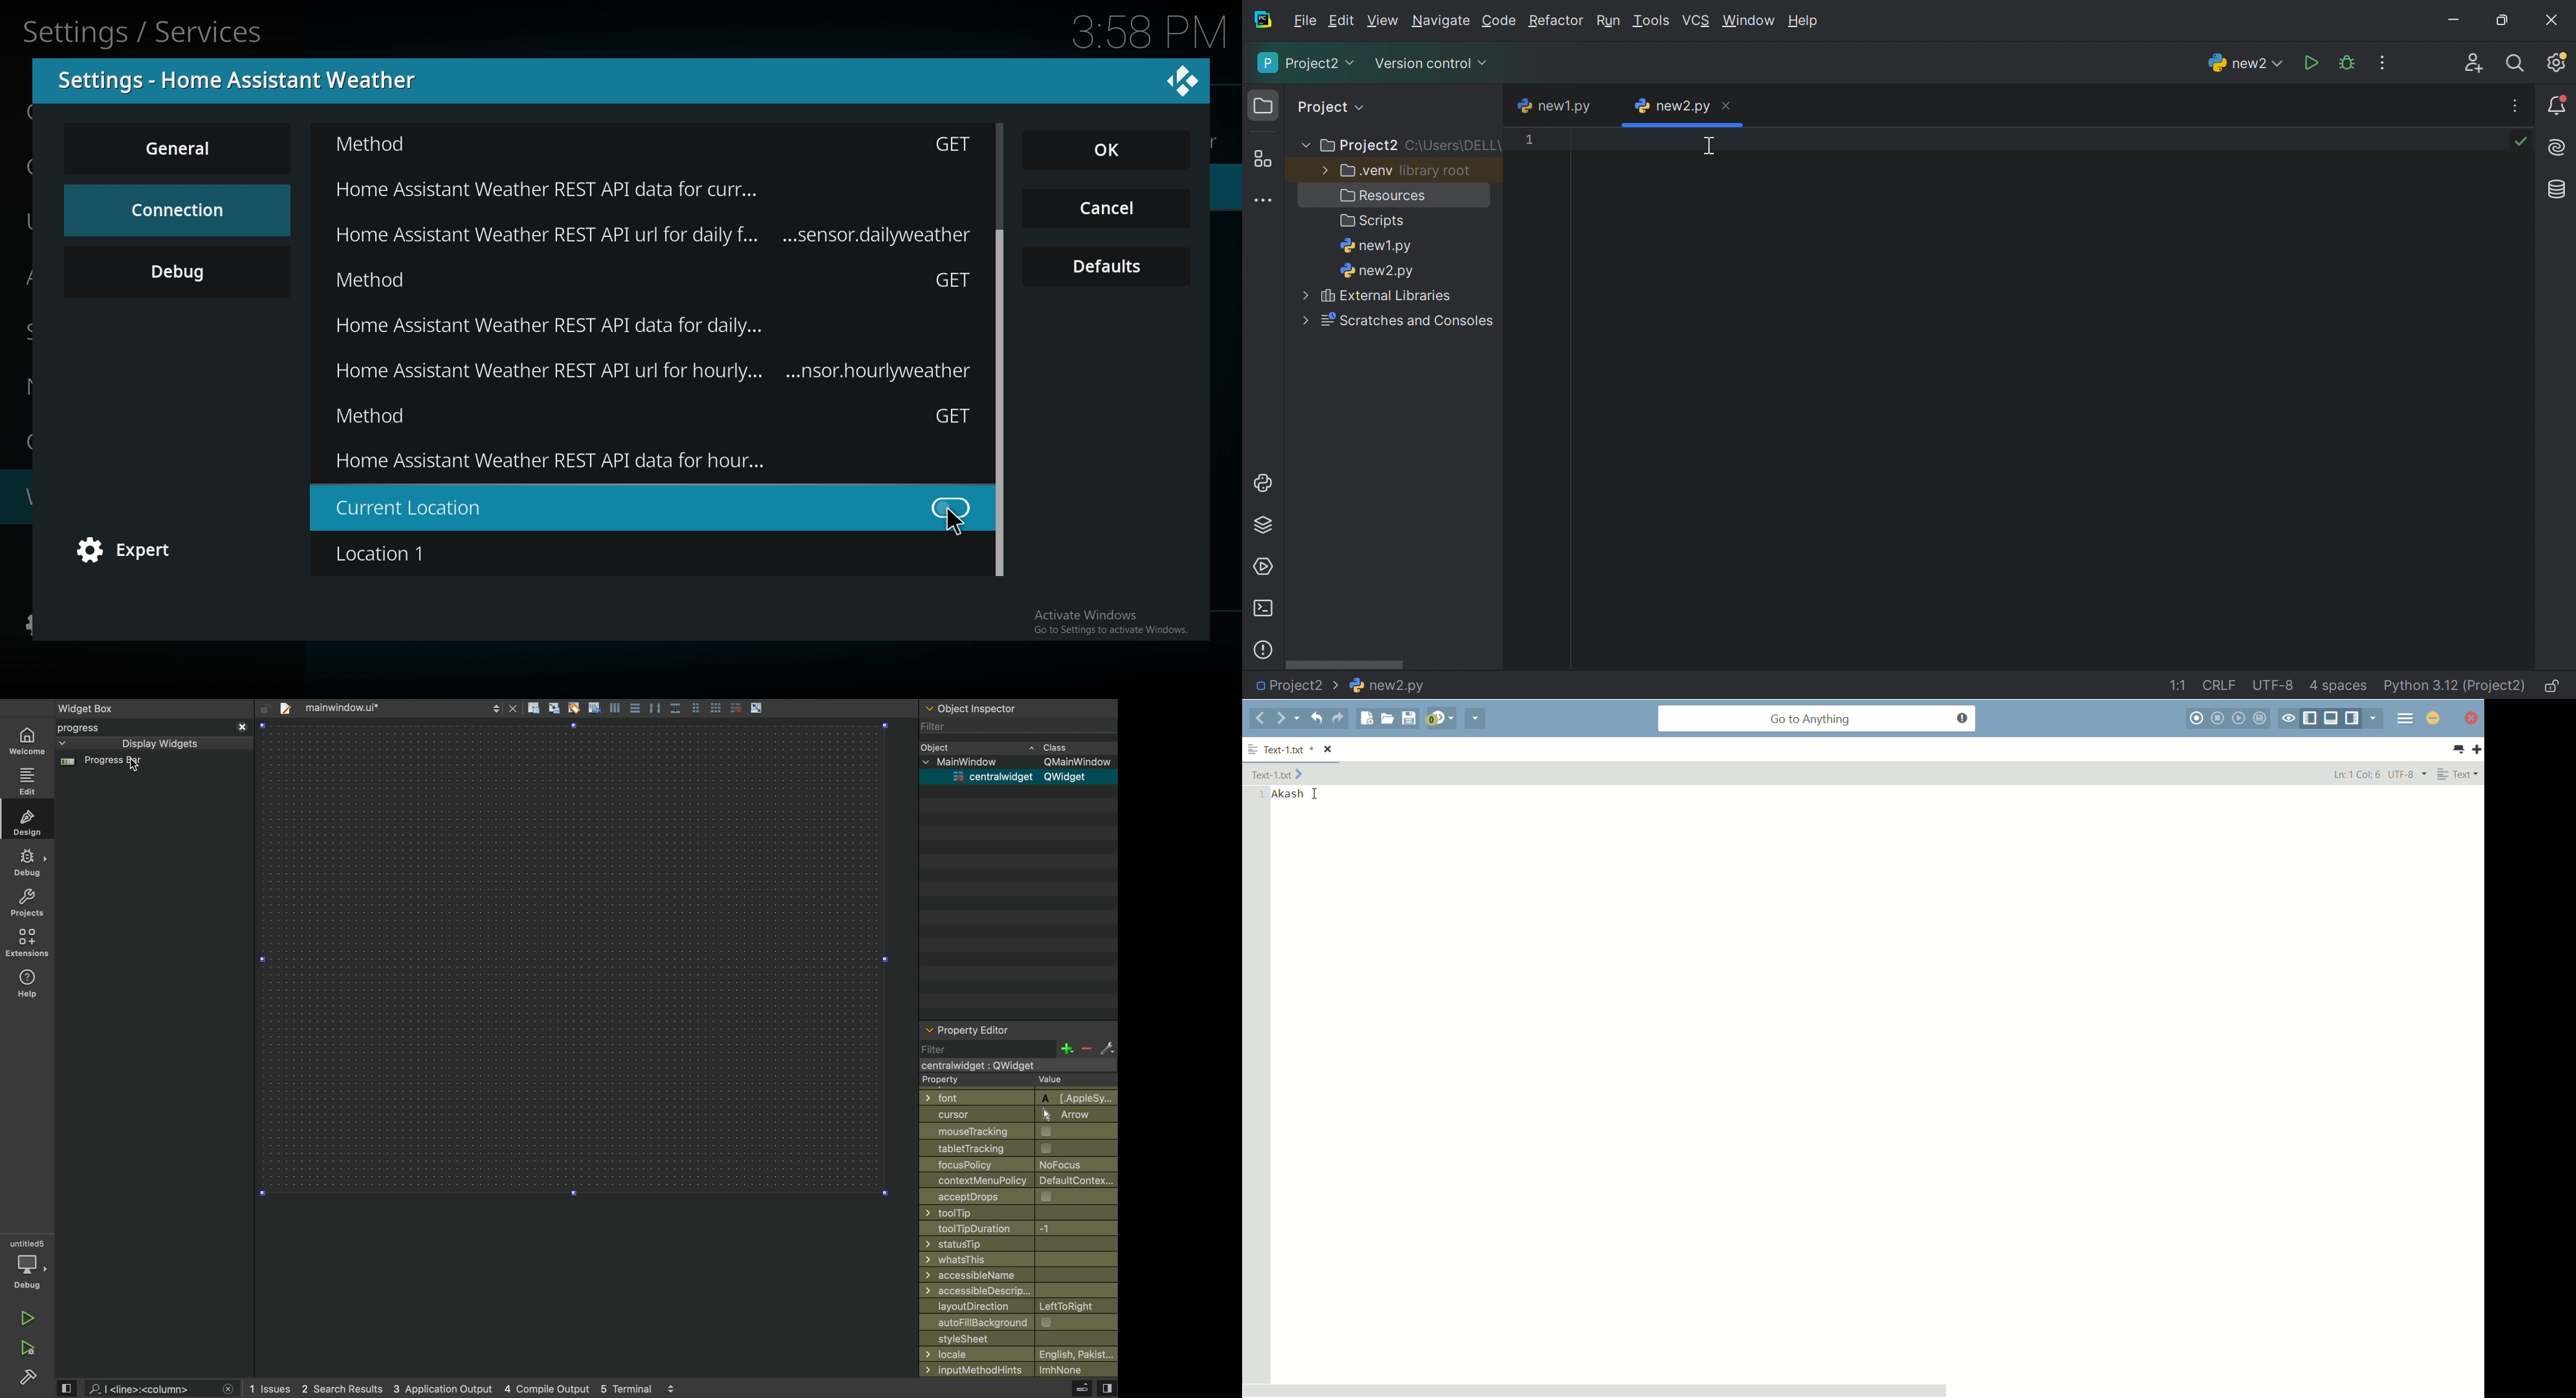 The width and height of the screenshot is (2576, 1400). What do you see at coordinates (1011, 1164) in the screenshot?
I see `focuspolicy` at bounding box center [1011, 1164].